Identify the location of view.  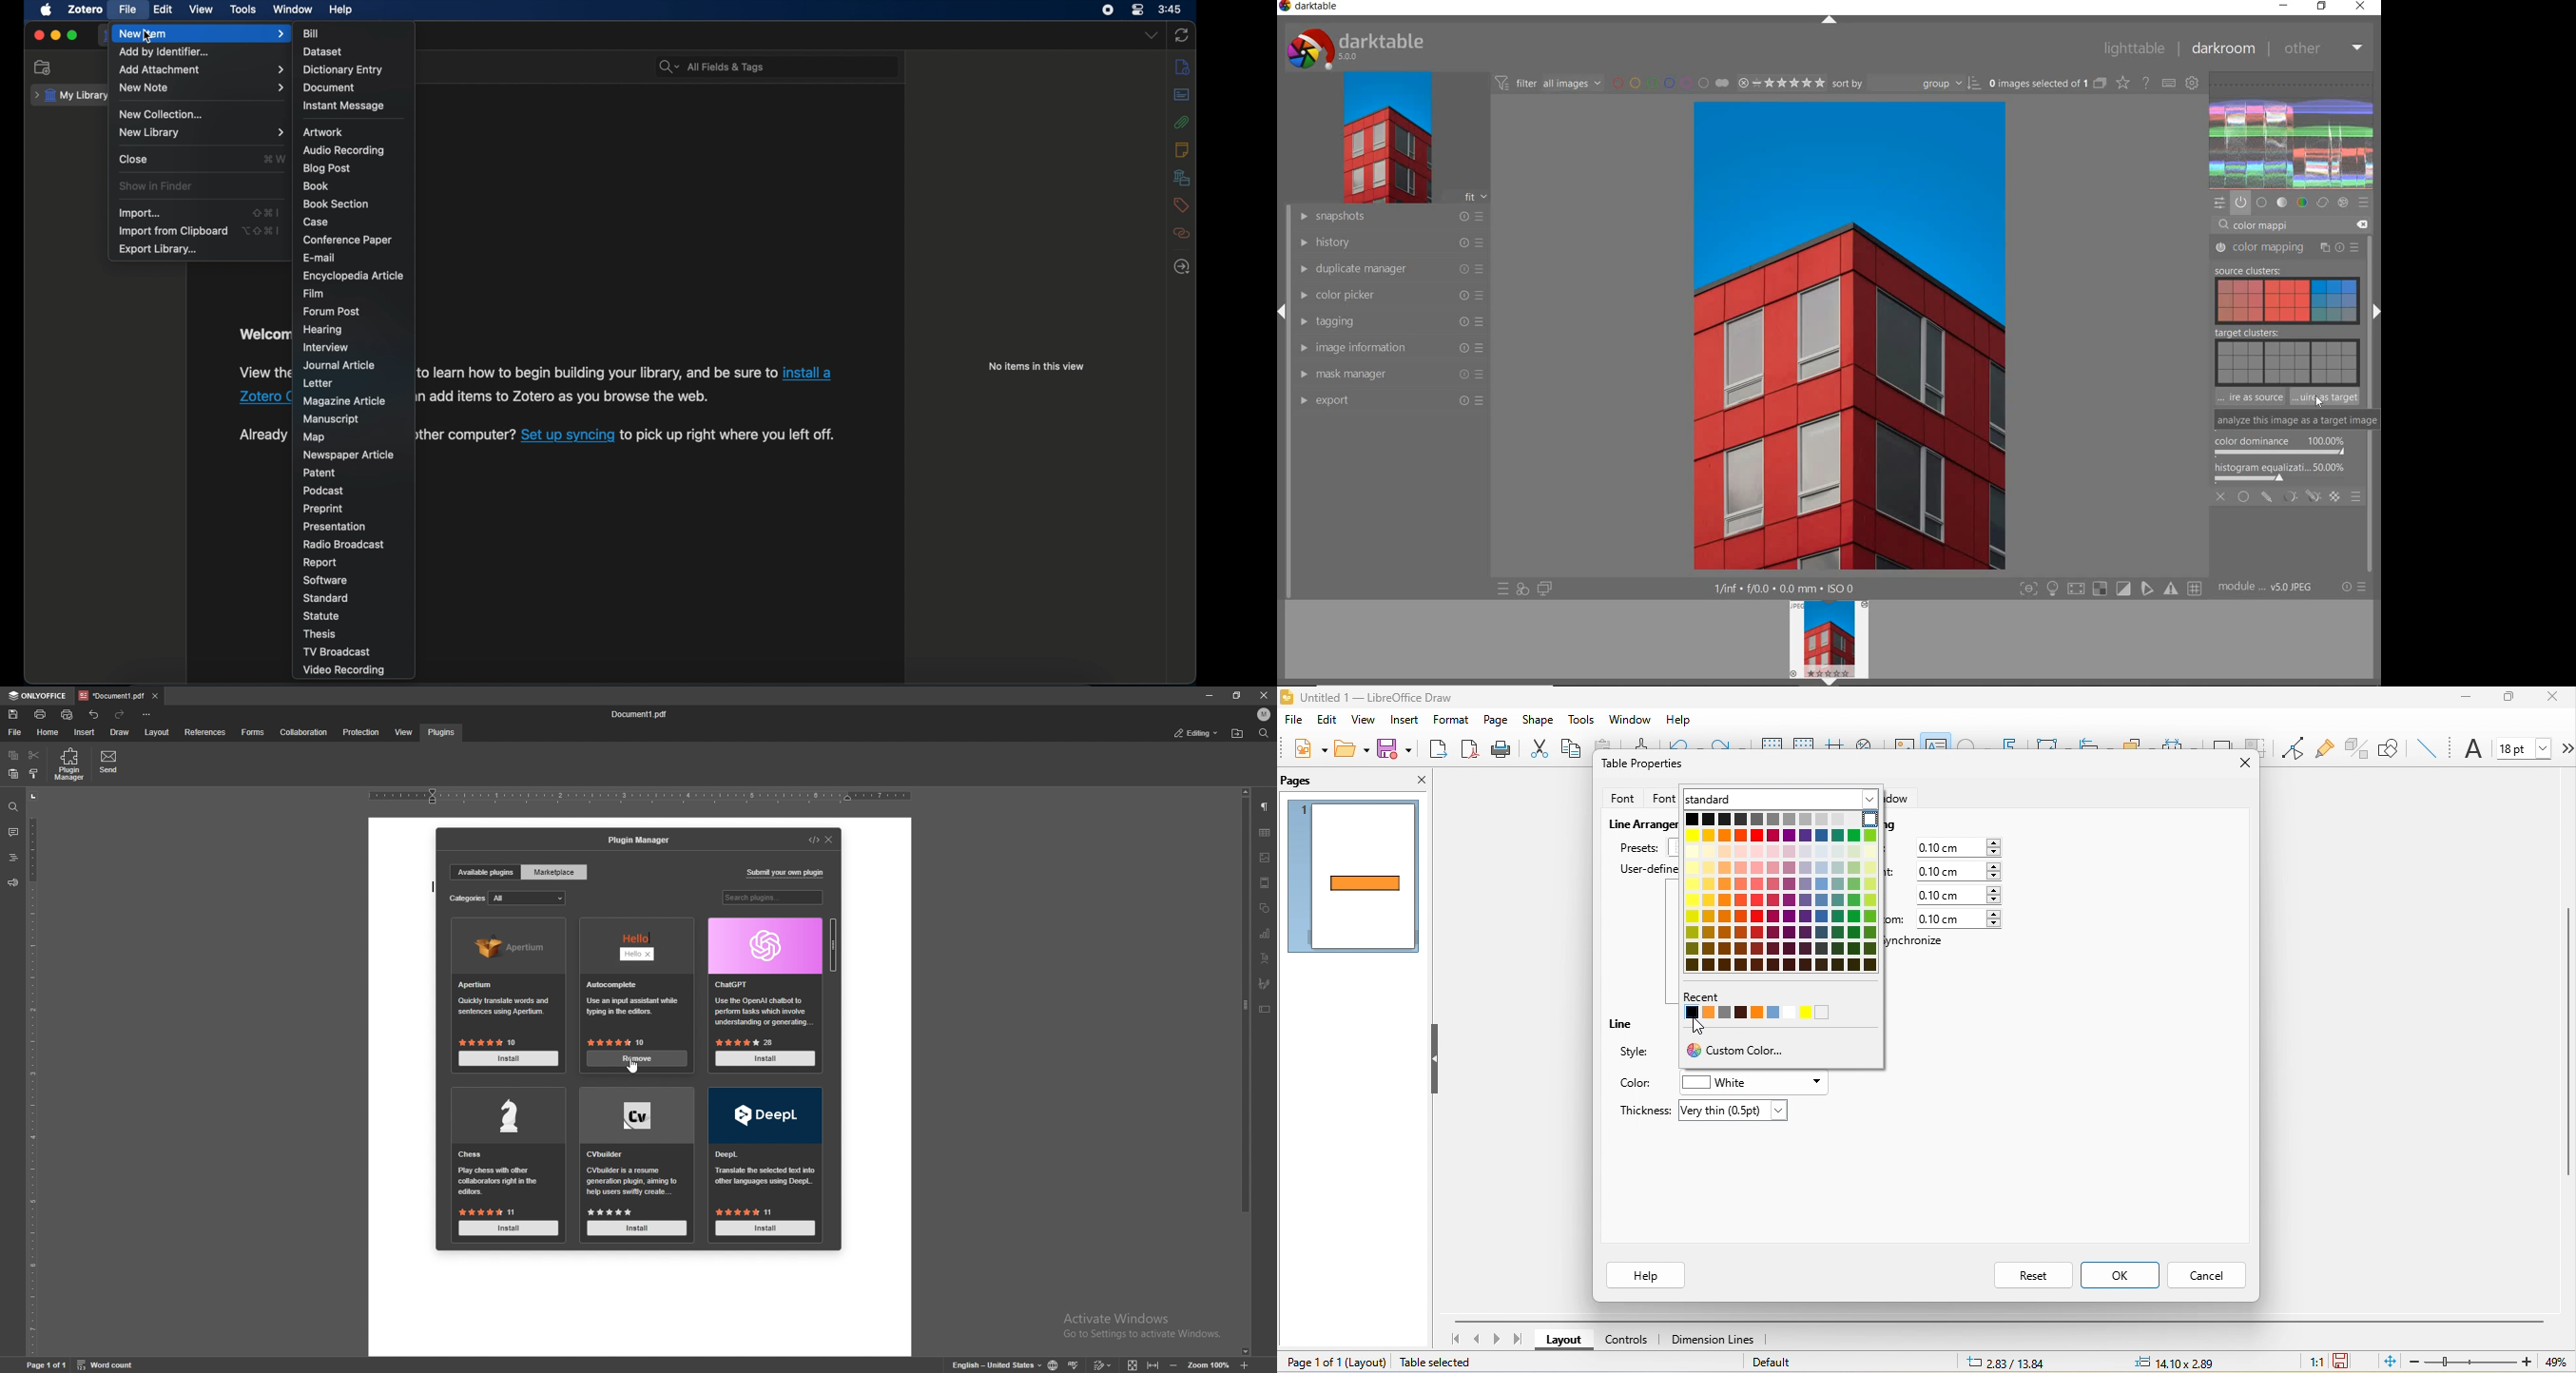
(202, 10).